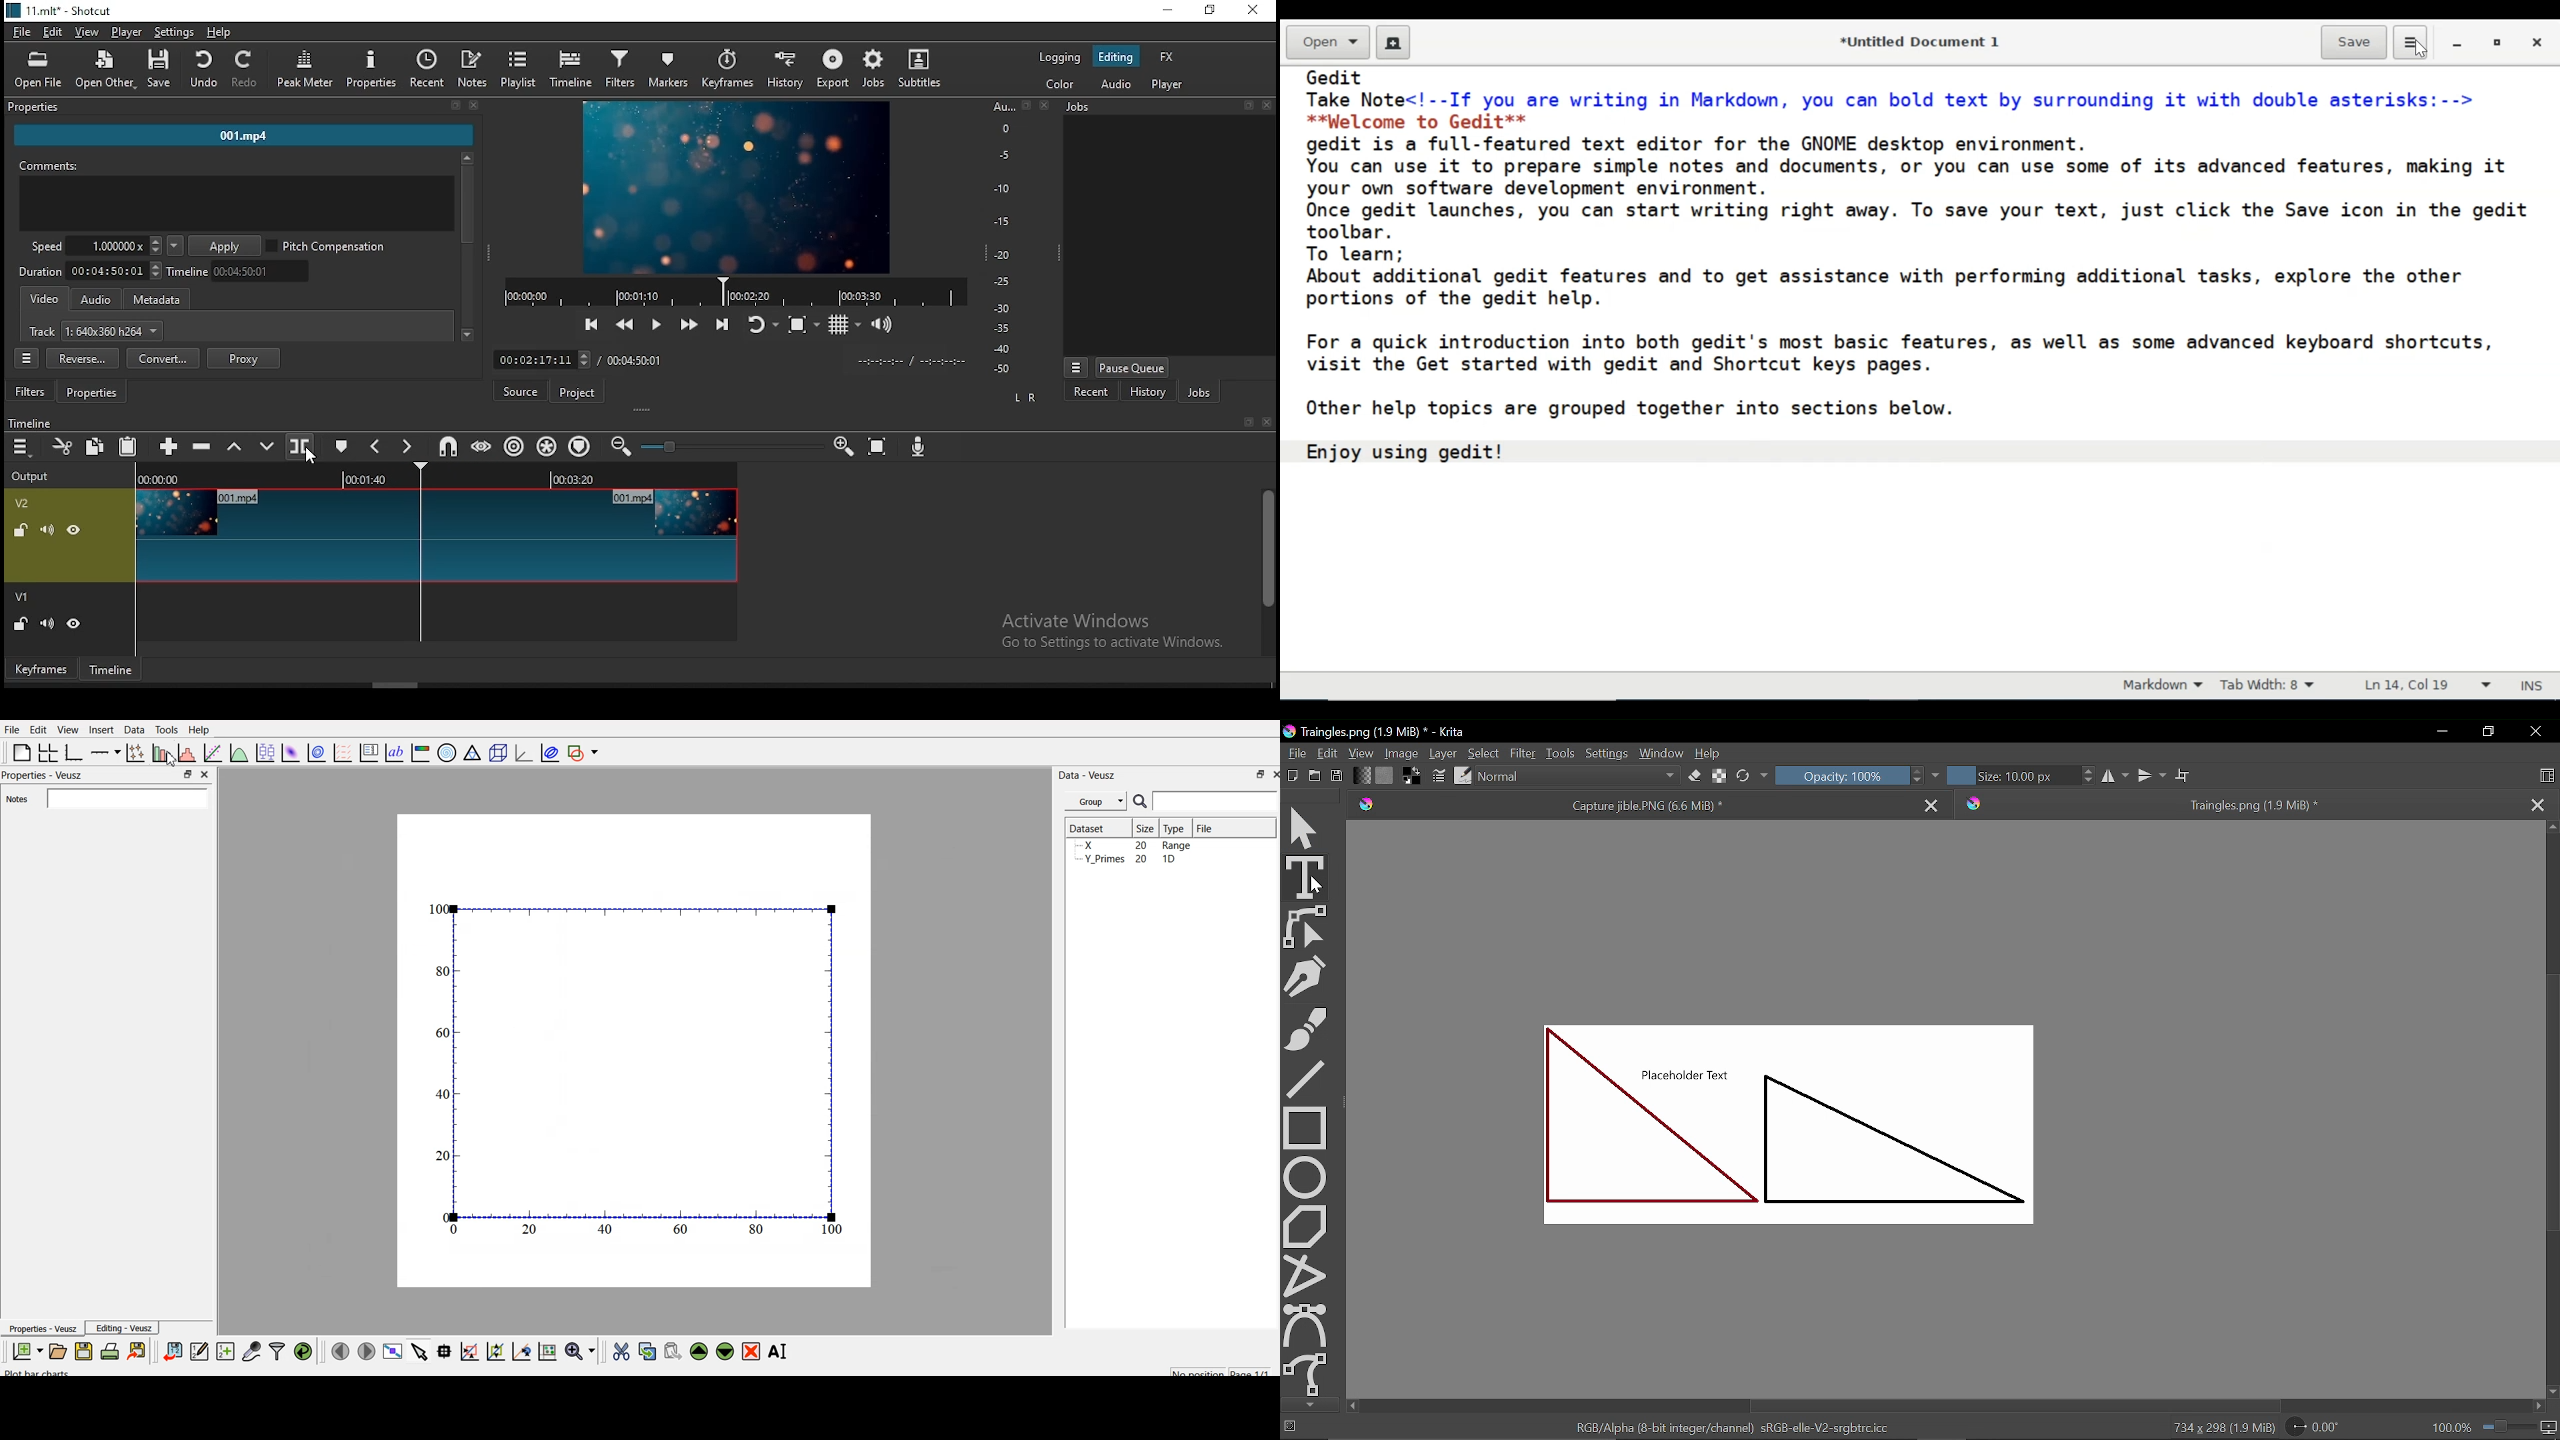 The height and width of the screenshot is (1456, 2576). I want to click on timeline menu, so click(21, 448).